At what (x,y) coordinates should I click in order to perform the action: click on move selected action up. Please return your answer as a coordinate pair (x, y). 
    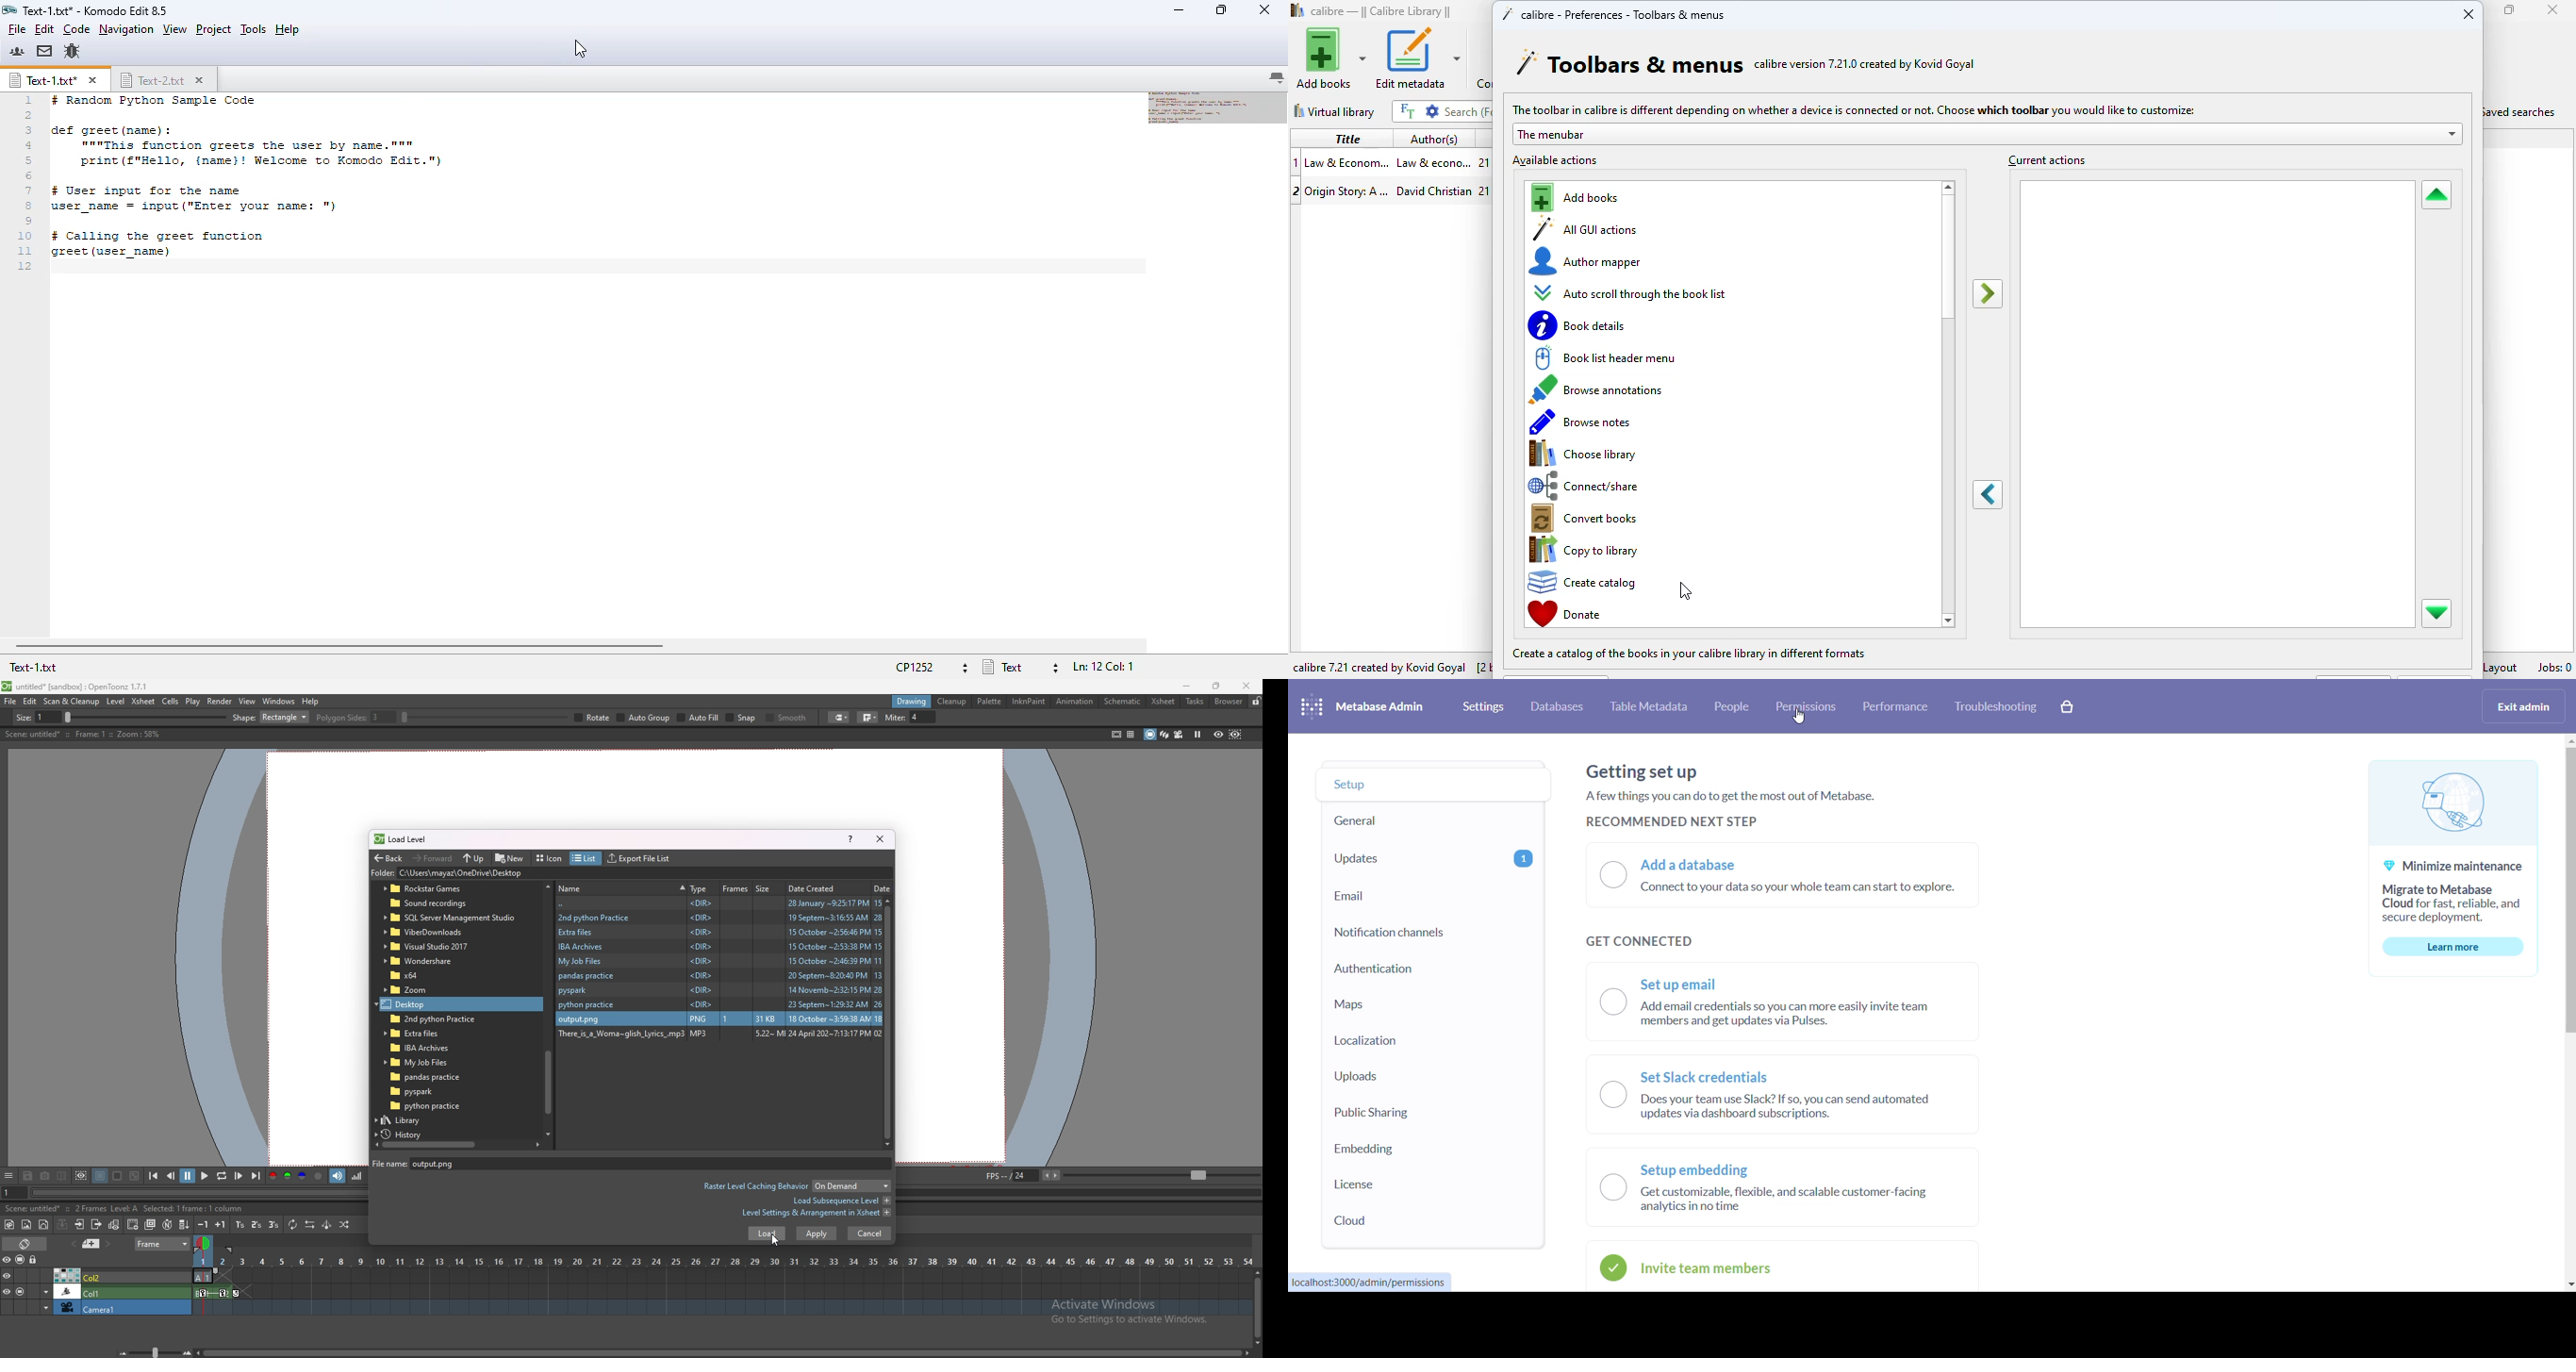
    Looking at the image, I should click on (2436, 196).